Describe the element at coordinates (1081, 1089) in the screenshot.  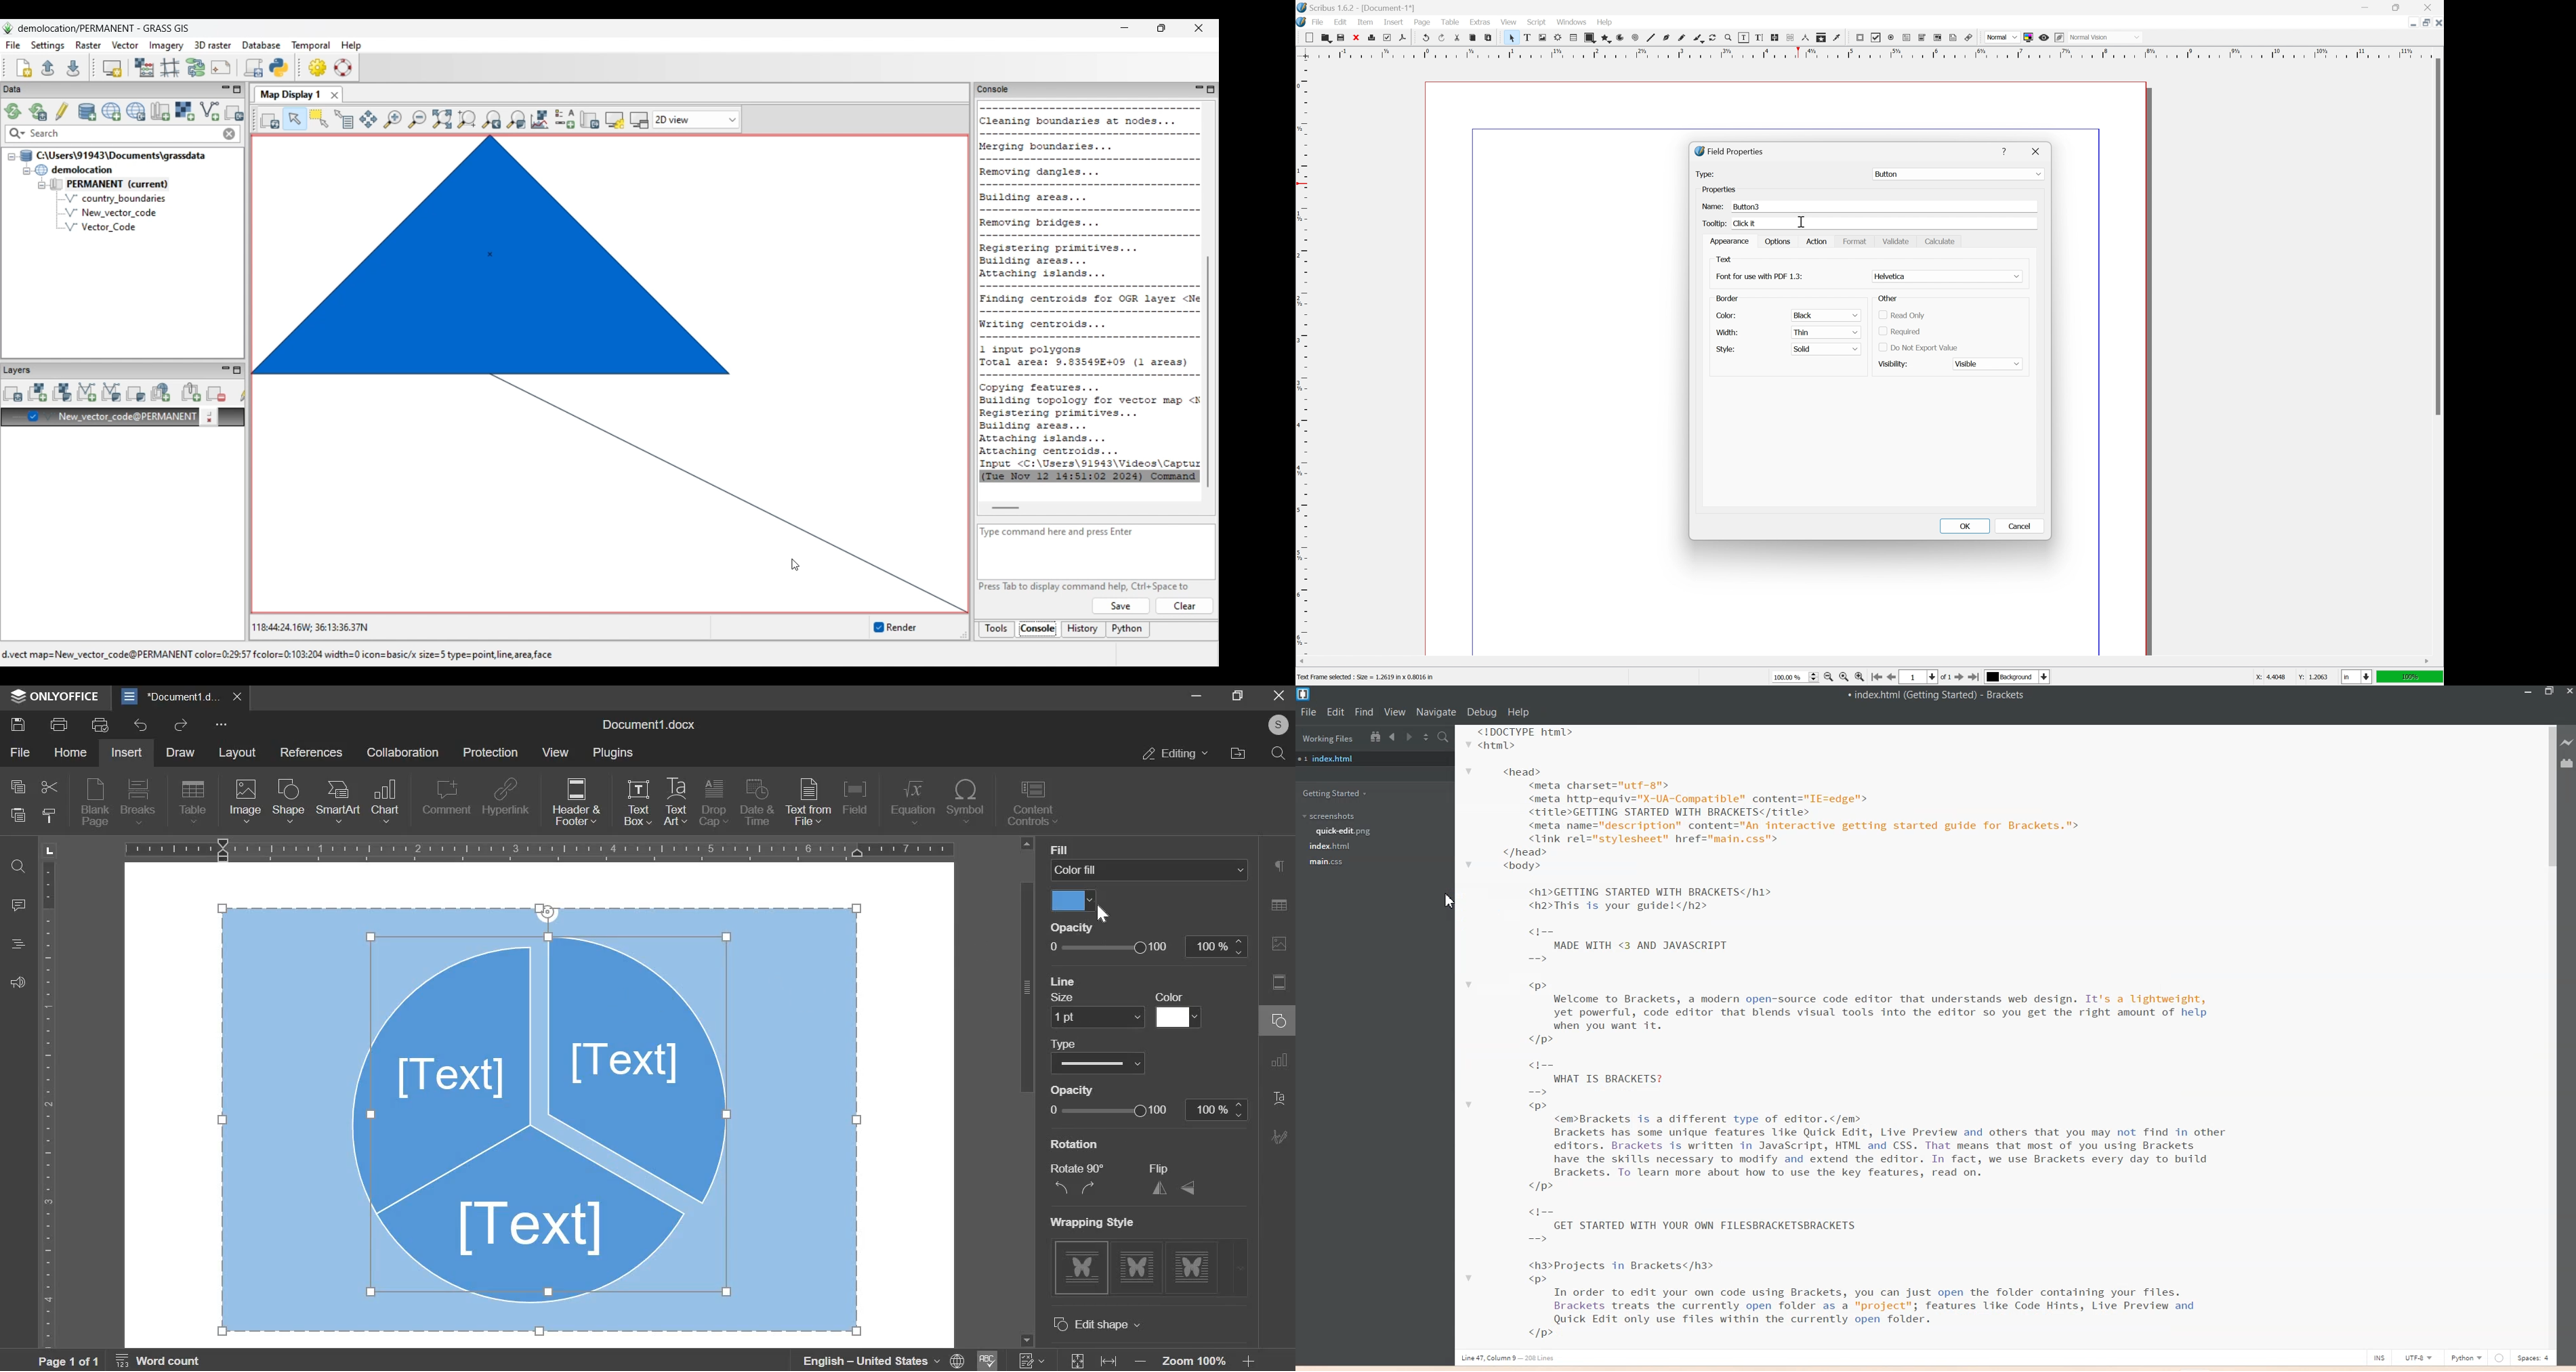
I see `` at that location.